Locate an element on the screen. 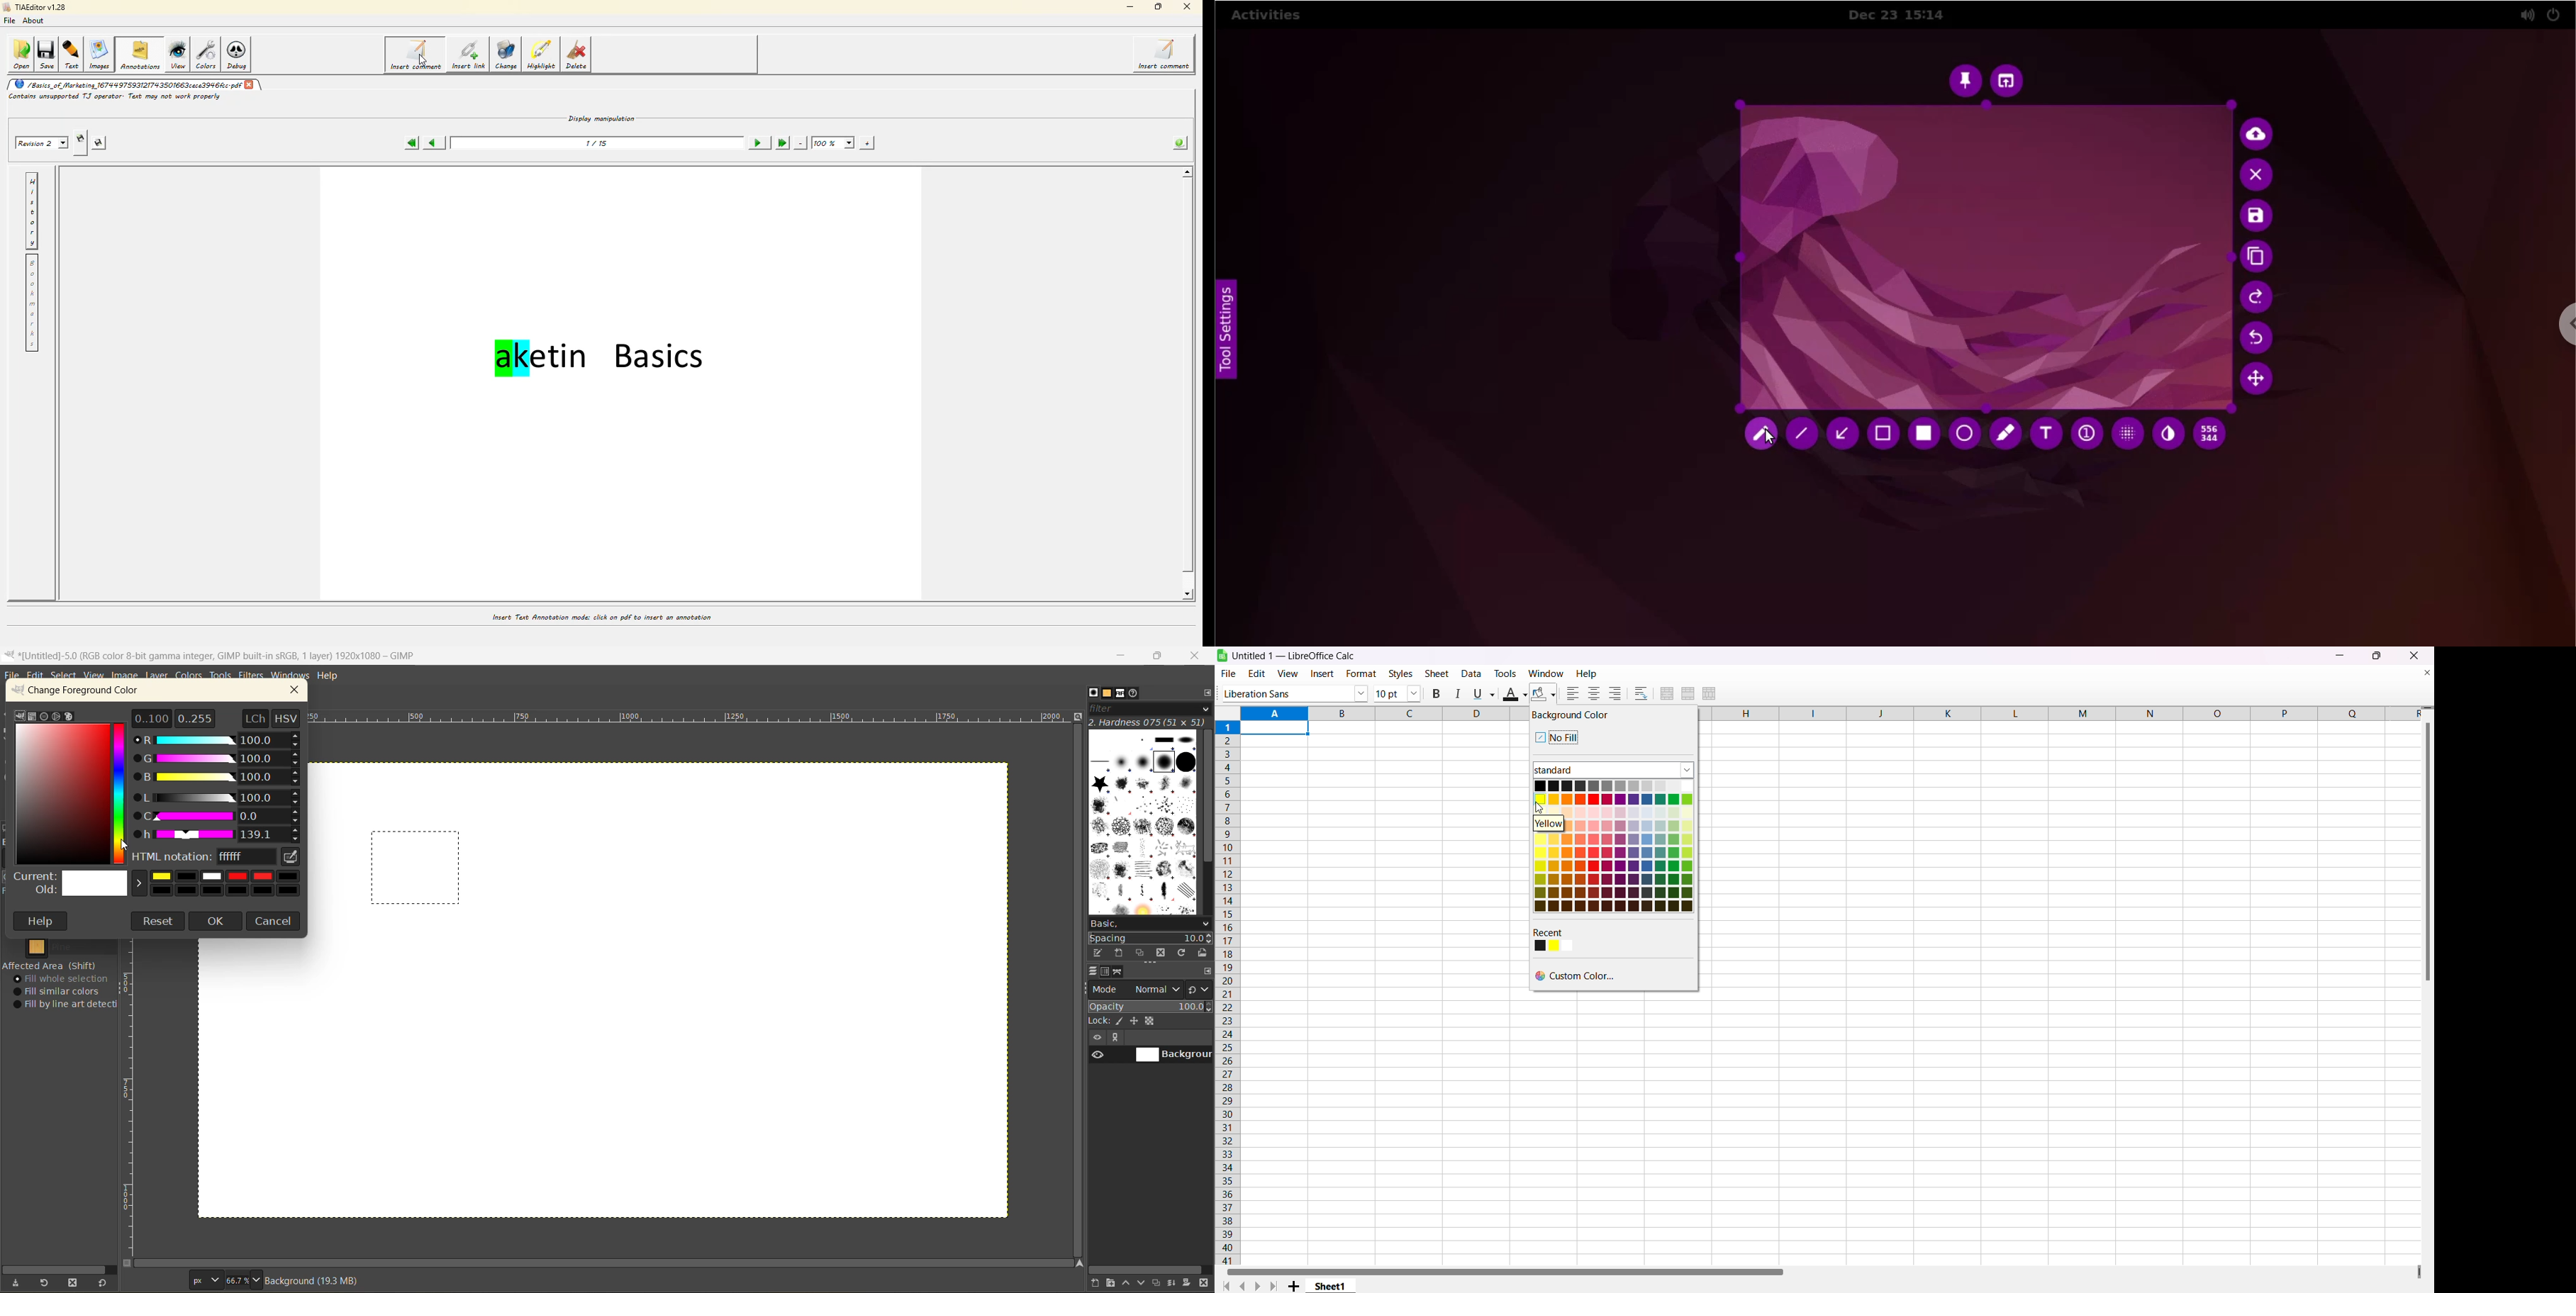  delete this brush is located at coordinates (1161, 952).